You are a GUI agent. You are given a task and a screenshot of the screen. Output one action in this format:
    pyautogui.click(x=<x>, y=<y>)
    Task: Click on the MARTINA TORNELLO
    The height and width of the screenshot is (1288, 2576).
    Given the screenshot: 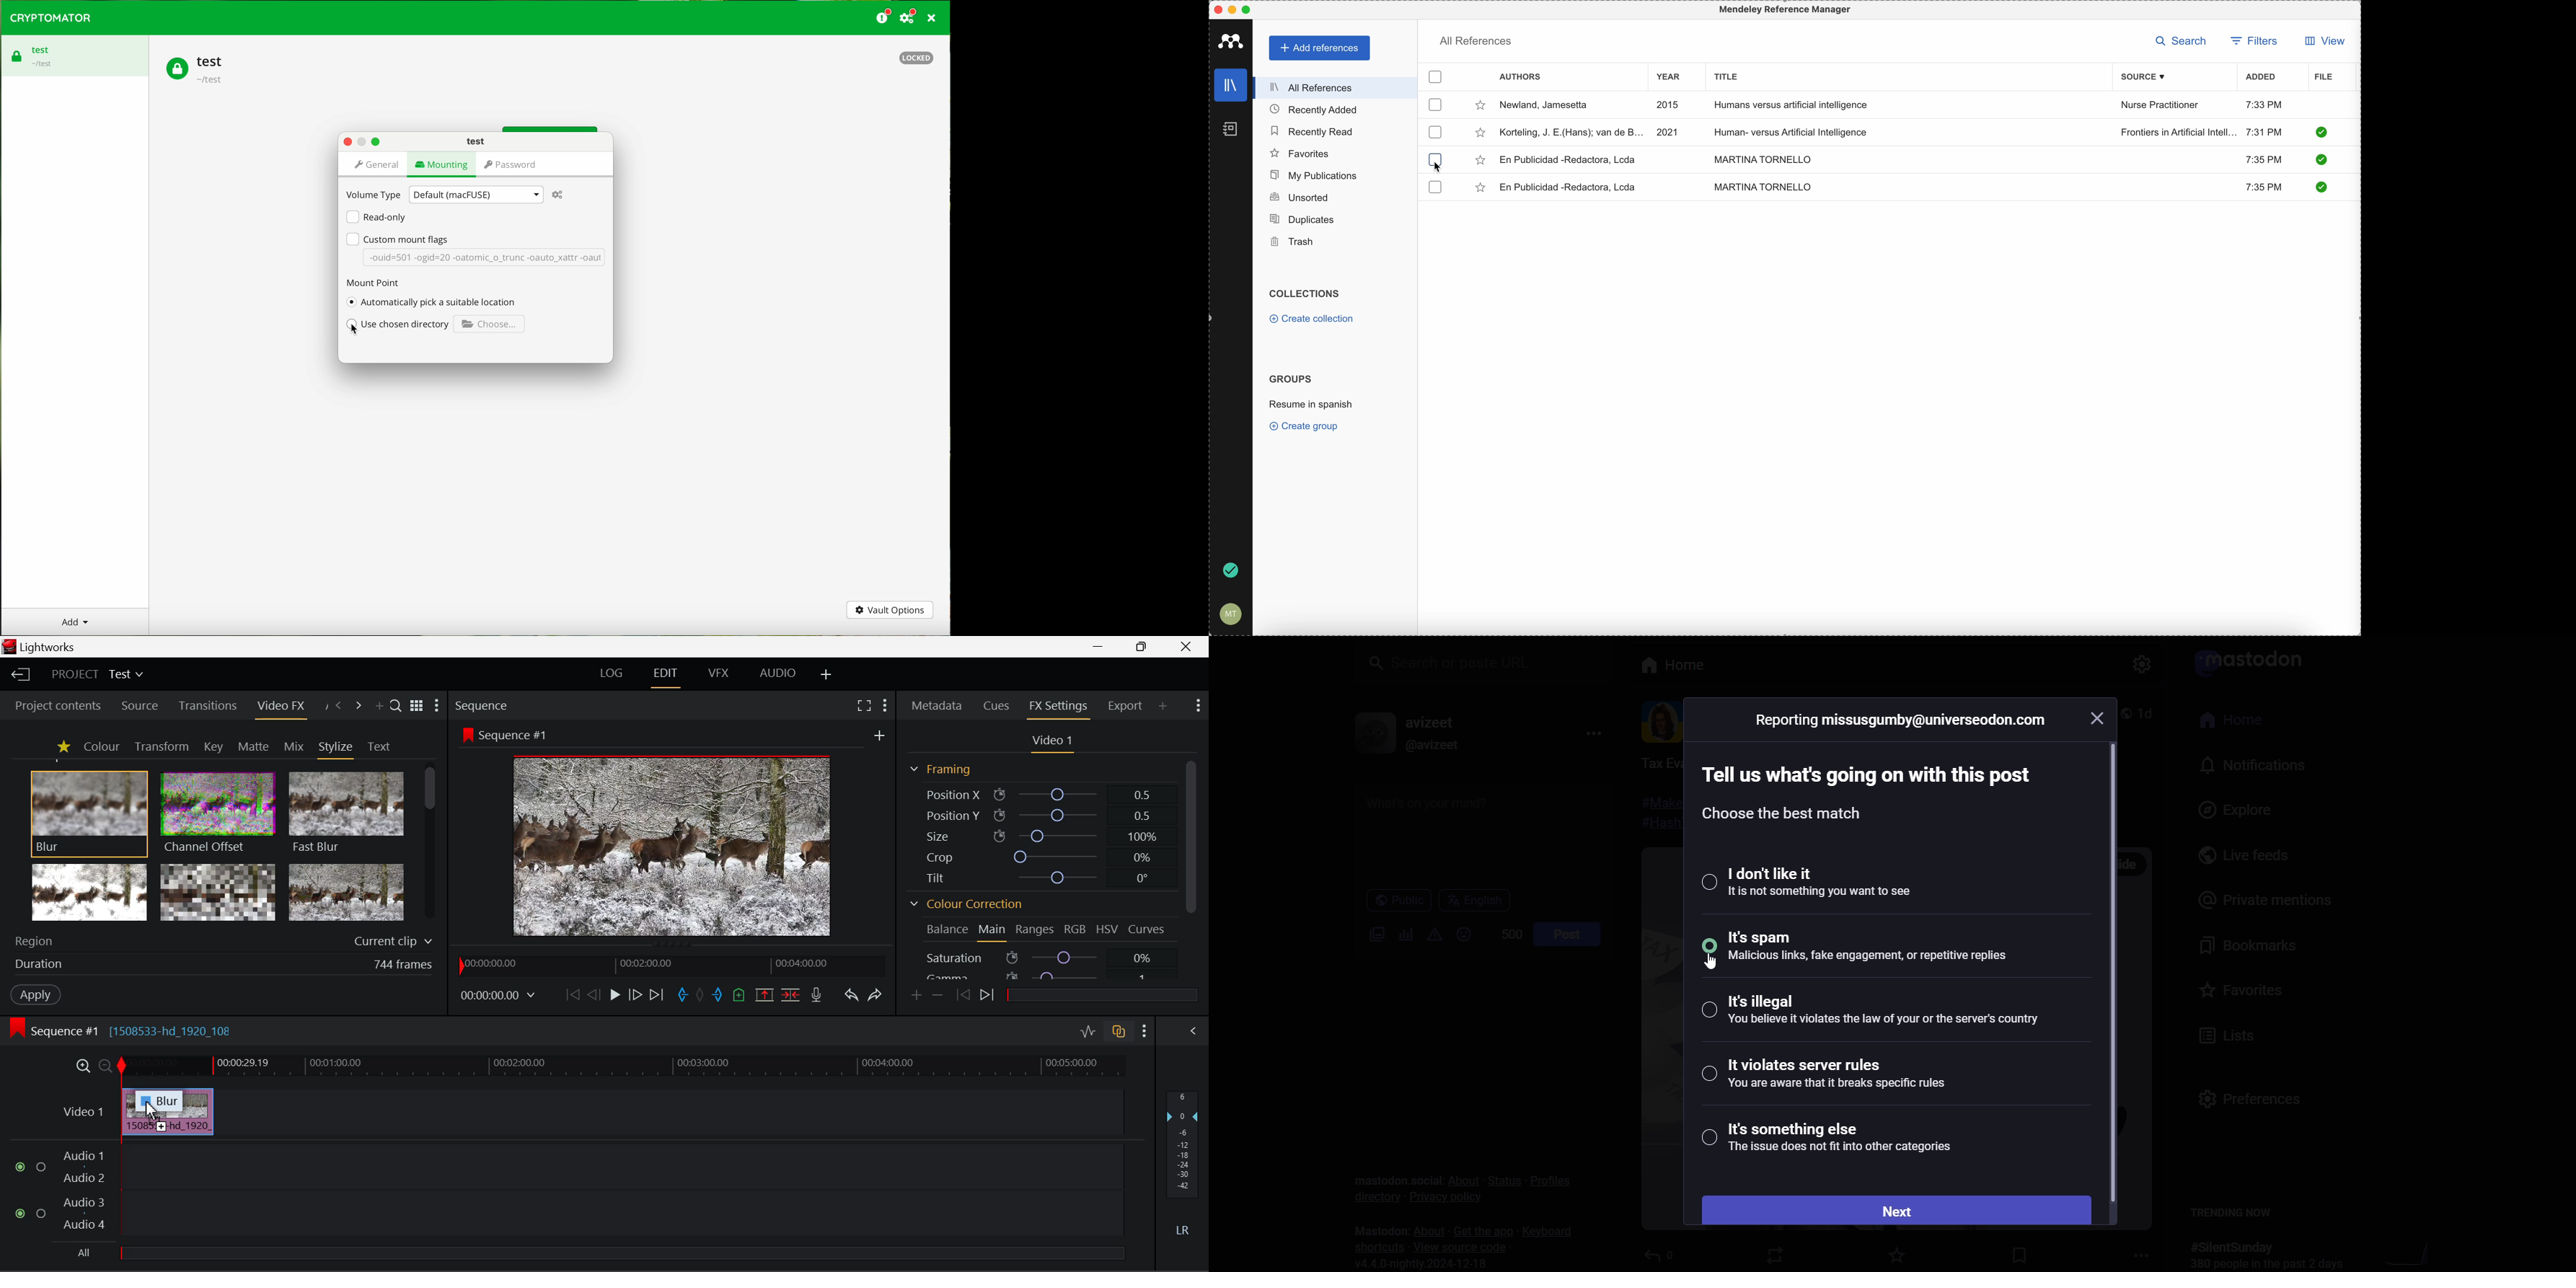 What is the action you would take?
    pyautogui.click(x=1761, y=158)
    